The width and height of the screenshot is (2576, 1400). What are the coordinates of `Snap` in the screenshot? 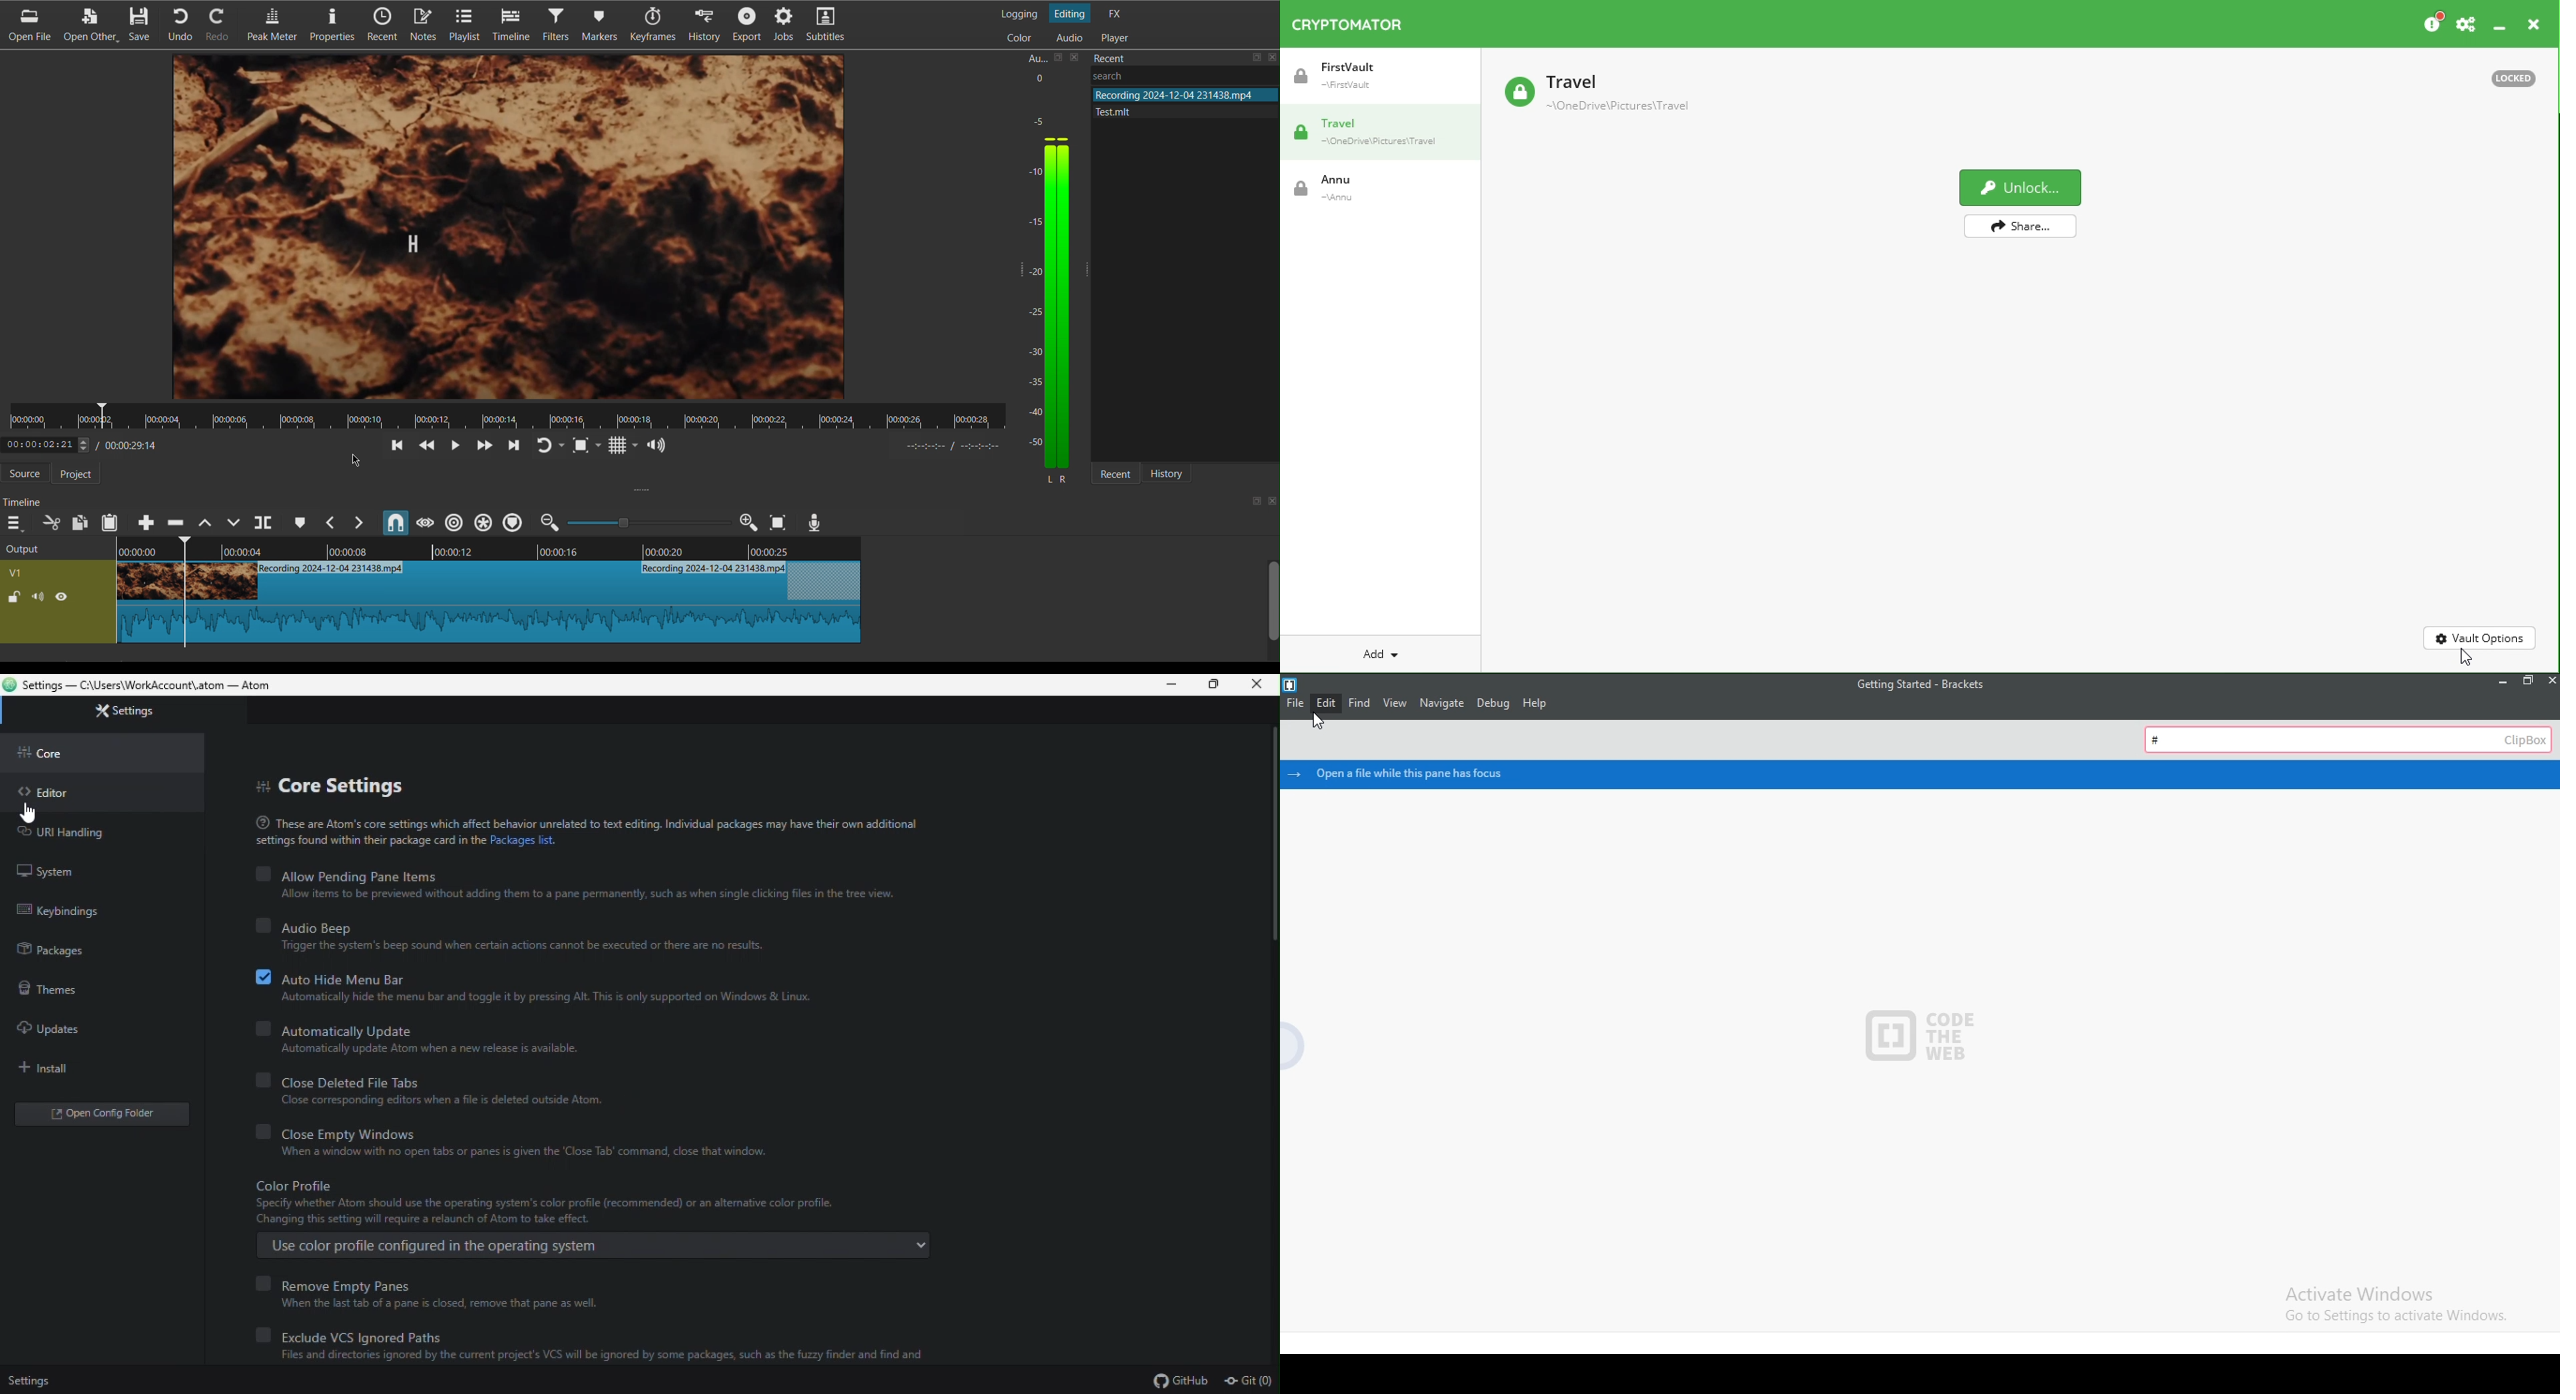 It's located at (394, 521).